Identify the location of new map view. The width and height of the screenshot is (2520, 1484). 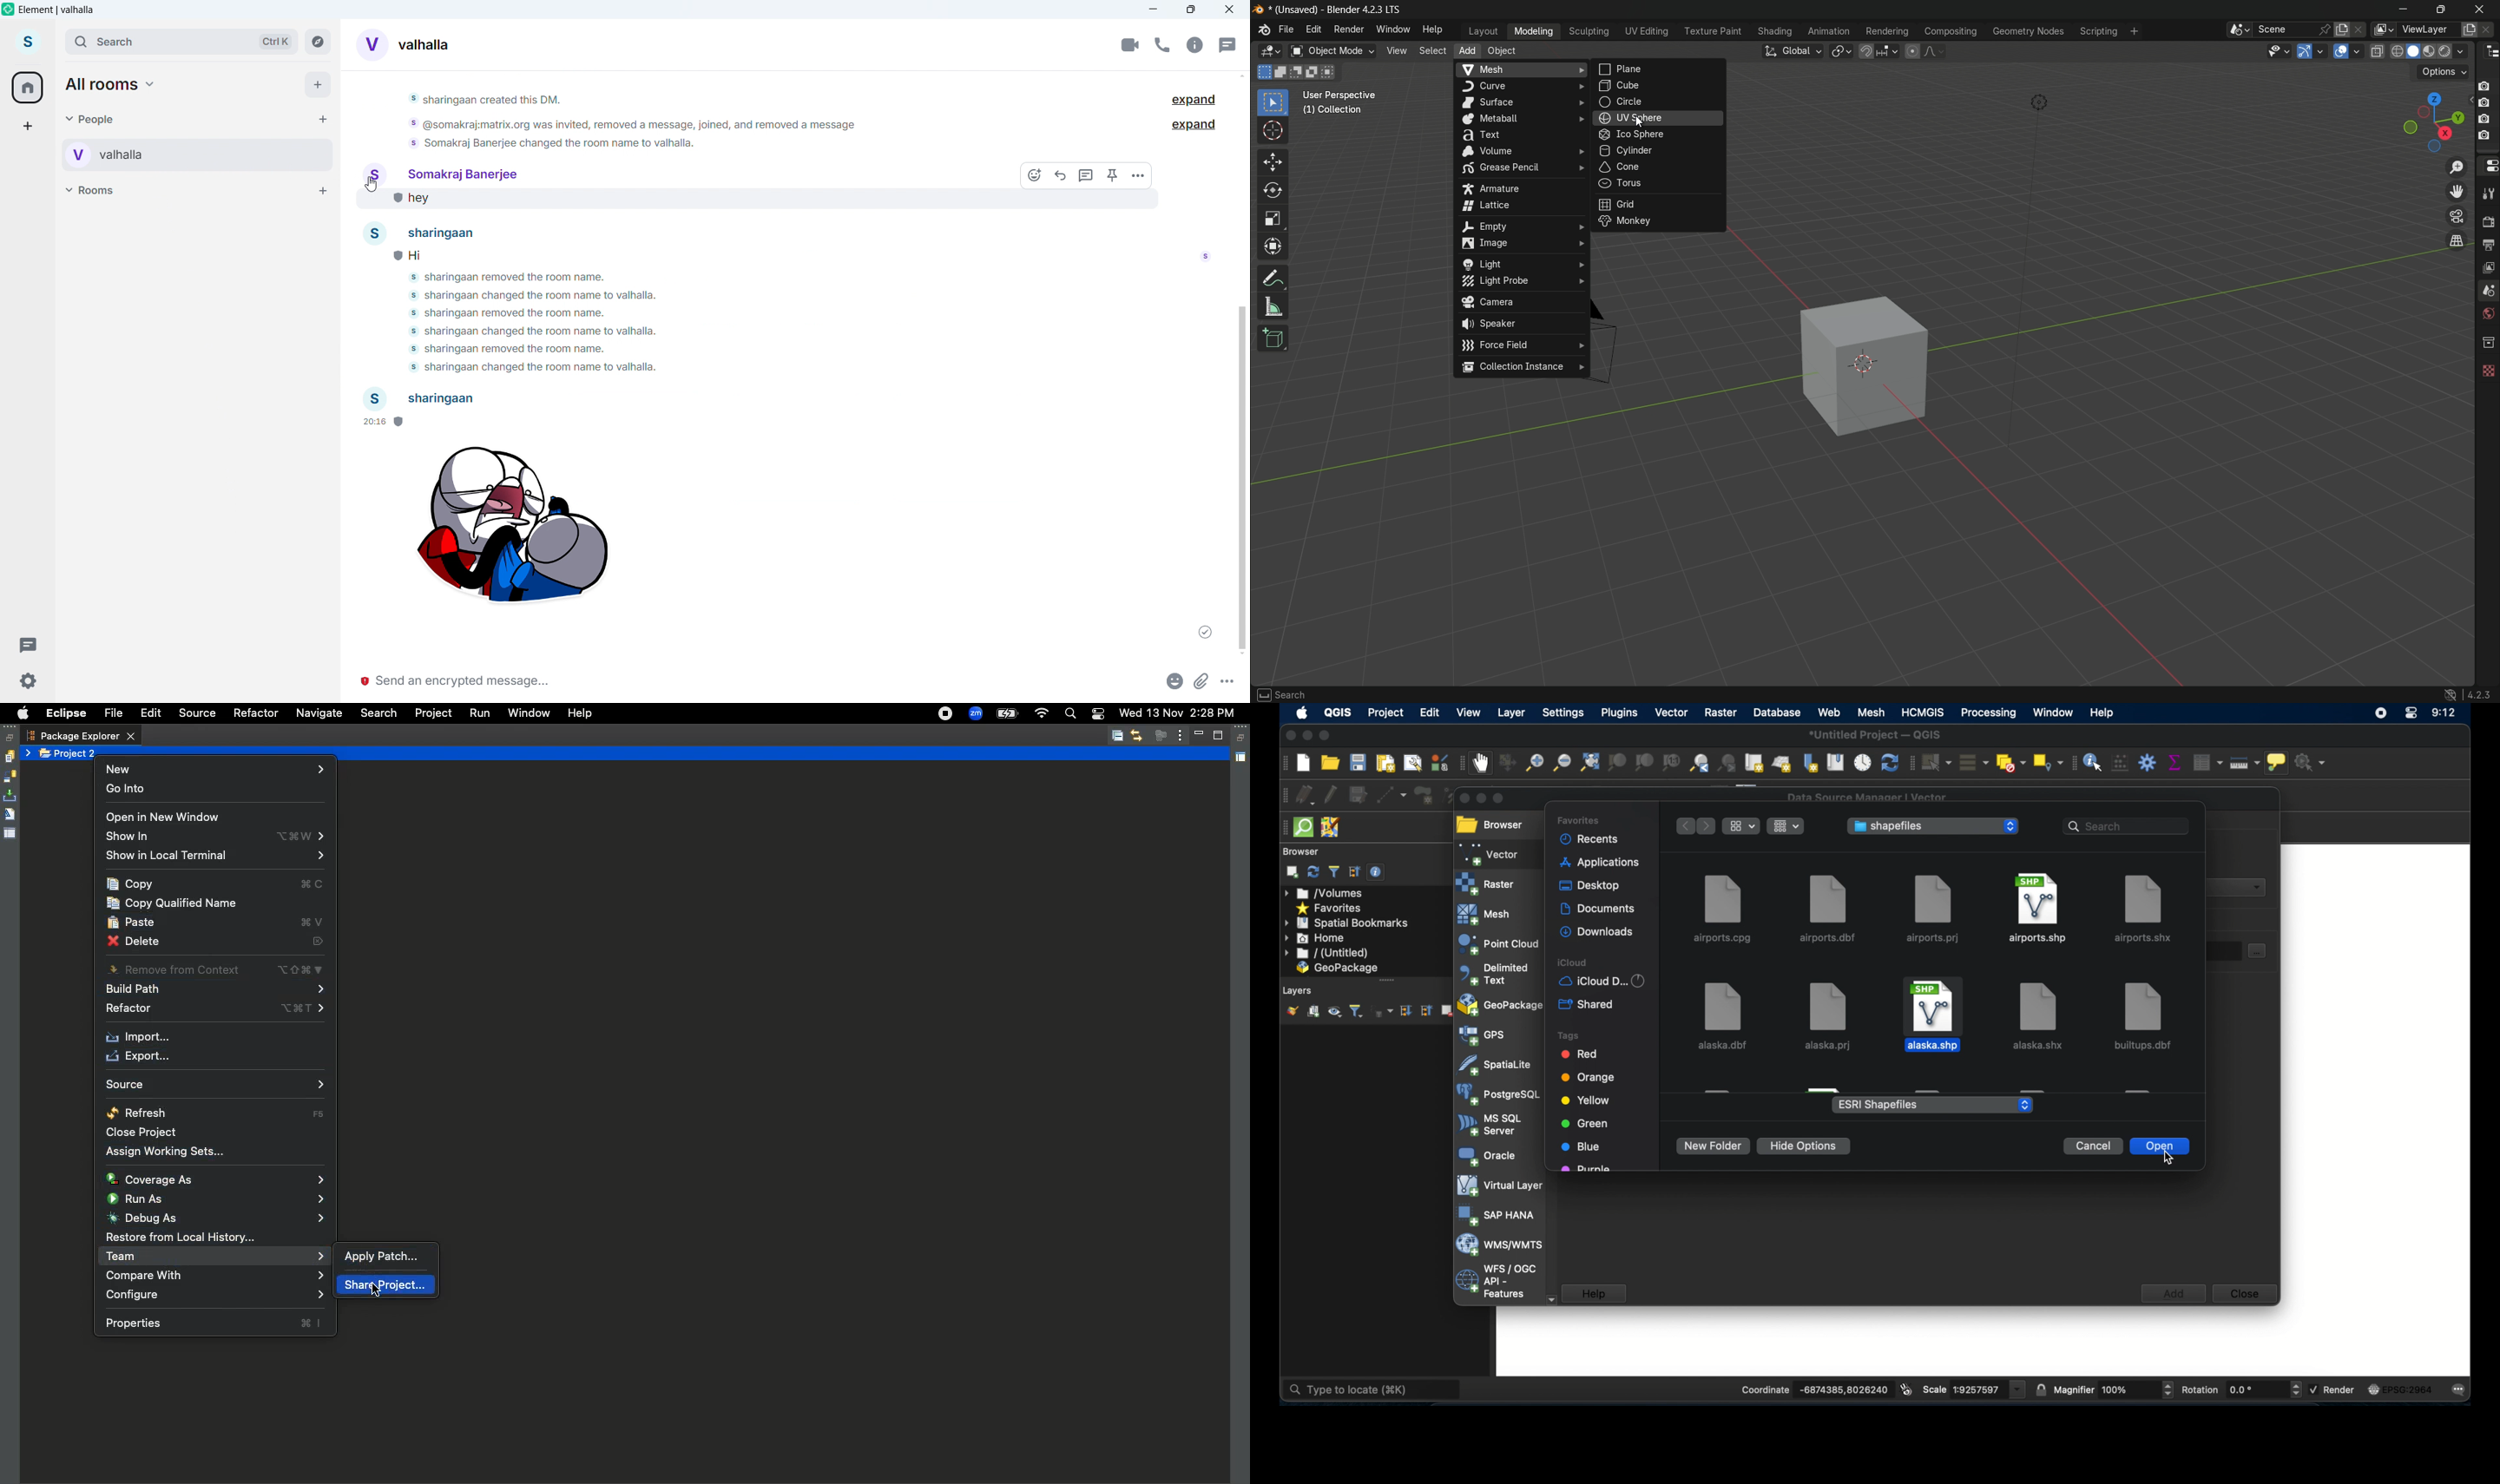
(1755, 762).